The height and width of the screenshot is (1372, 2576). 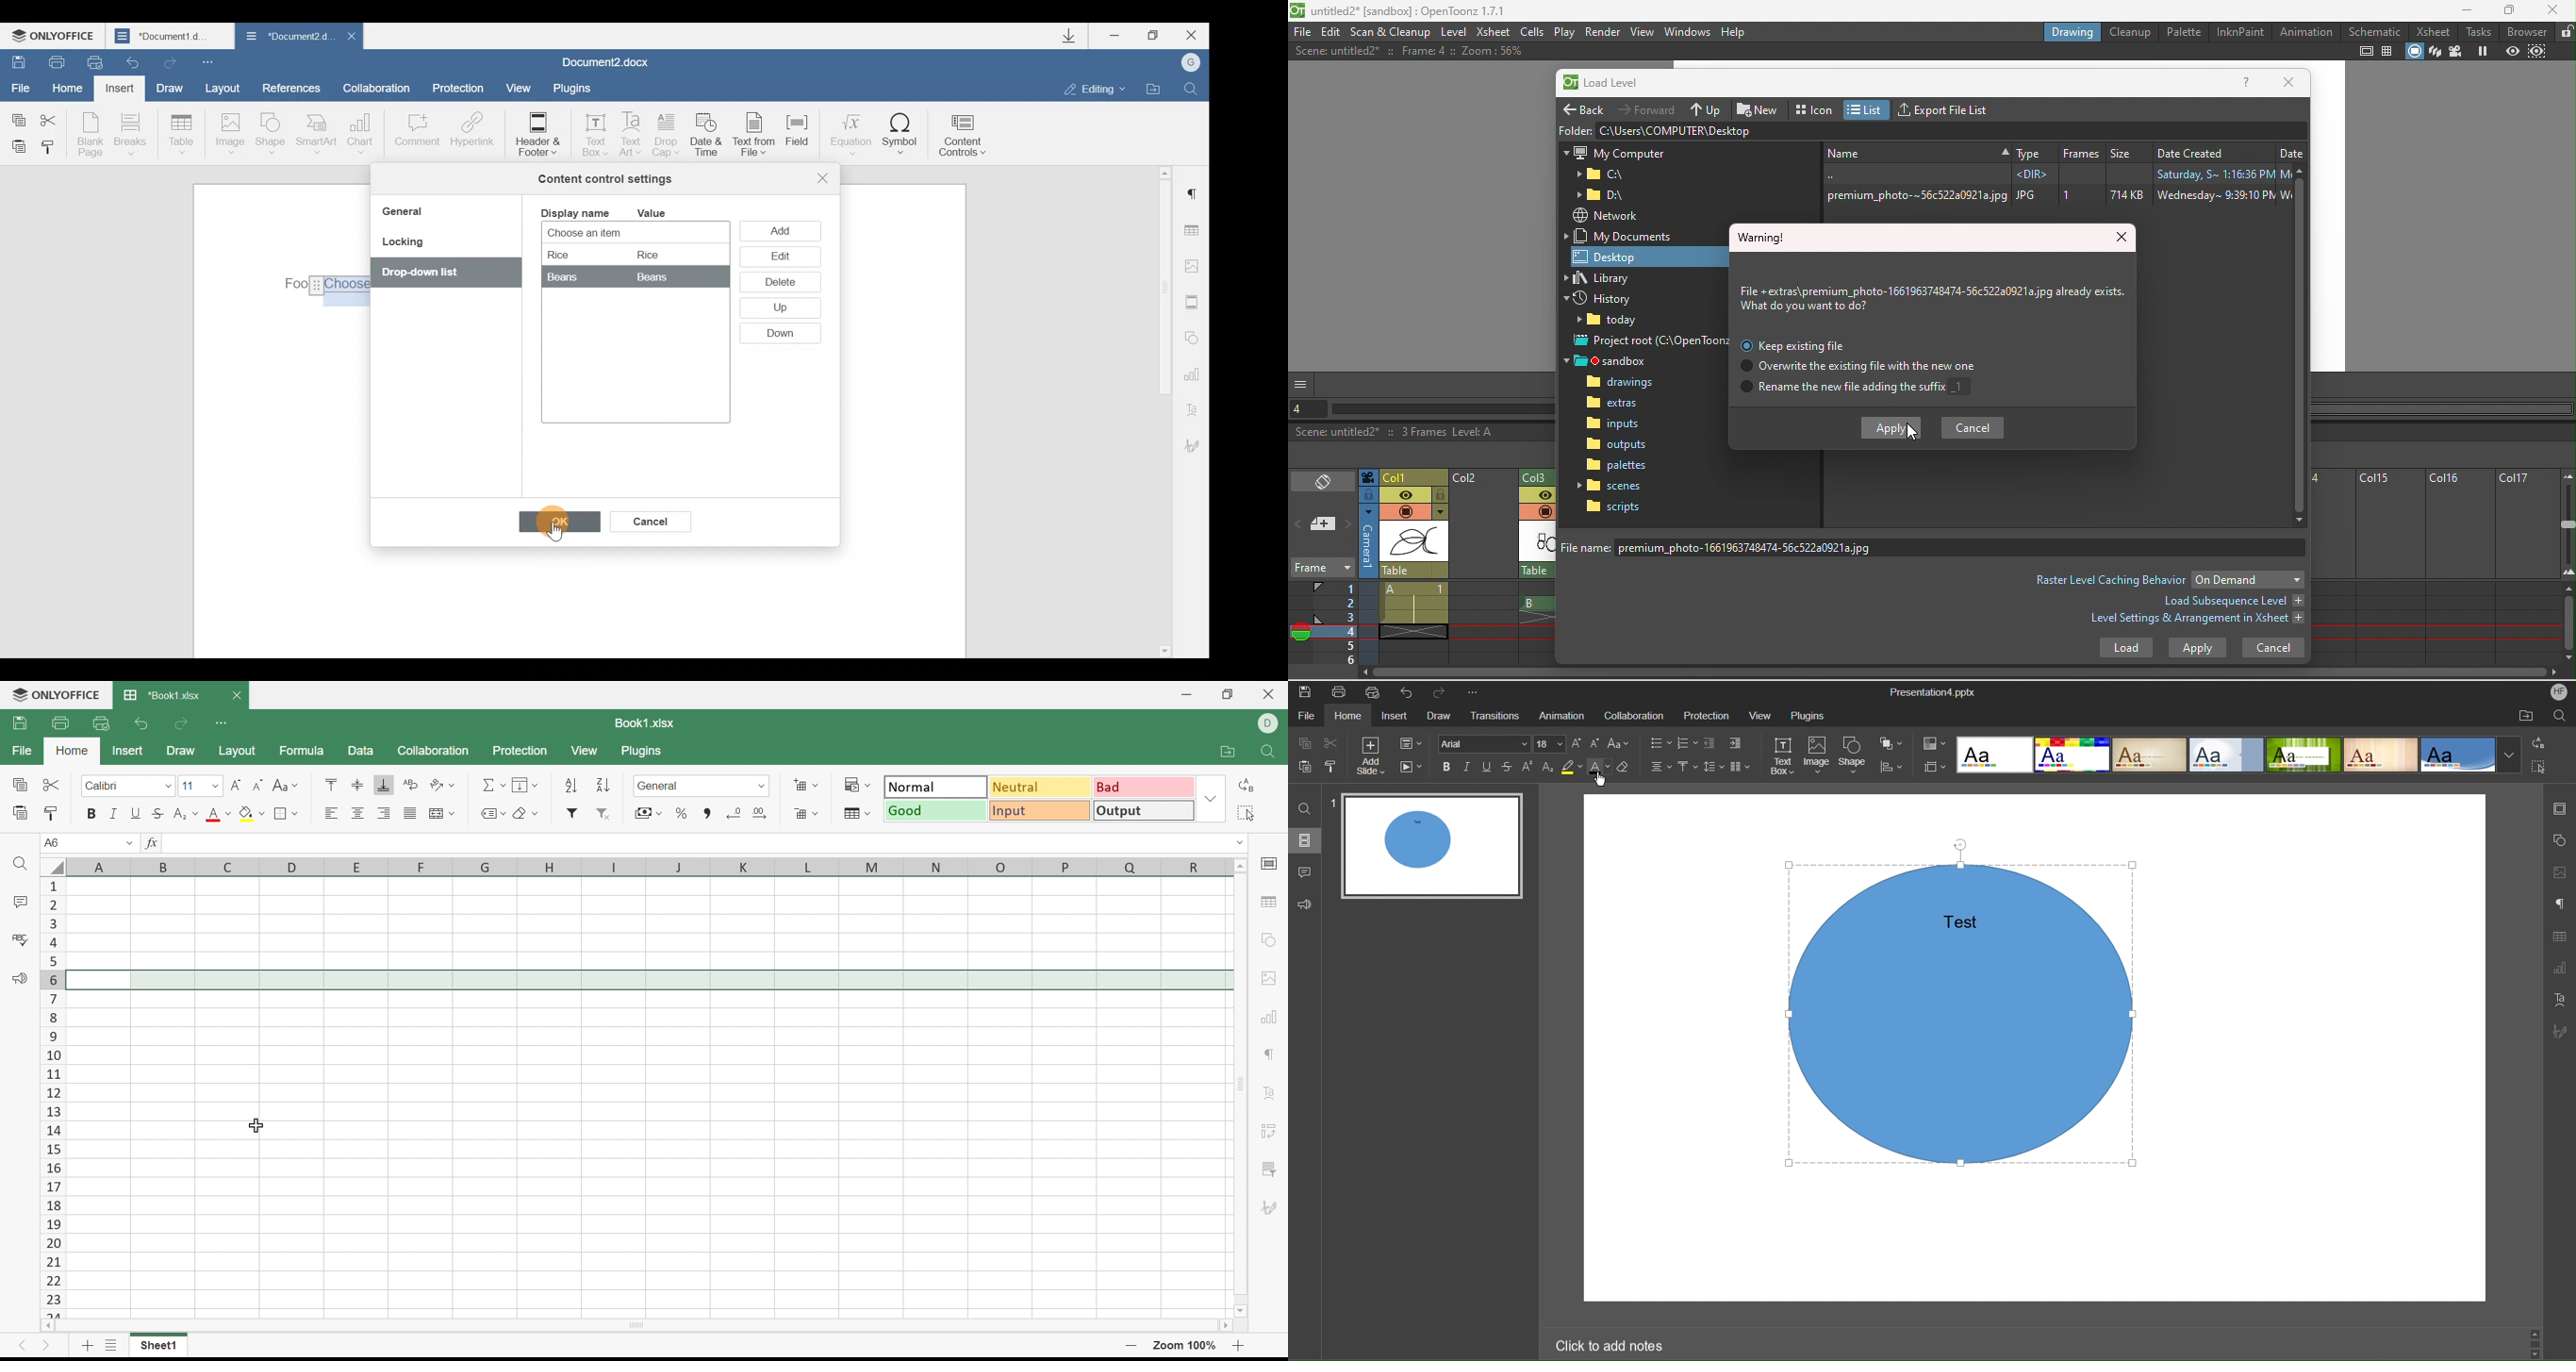 I want to click on Editing mode, so click(x=1096, y=88).